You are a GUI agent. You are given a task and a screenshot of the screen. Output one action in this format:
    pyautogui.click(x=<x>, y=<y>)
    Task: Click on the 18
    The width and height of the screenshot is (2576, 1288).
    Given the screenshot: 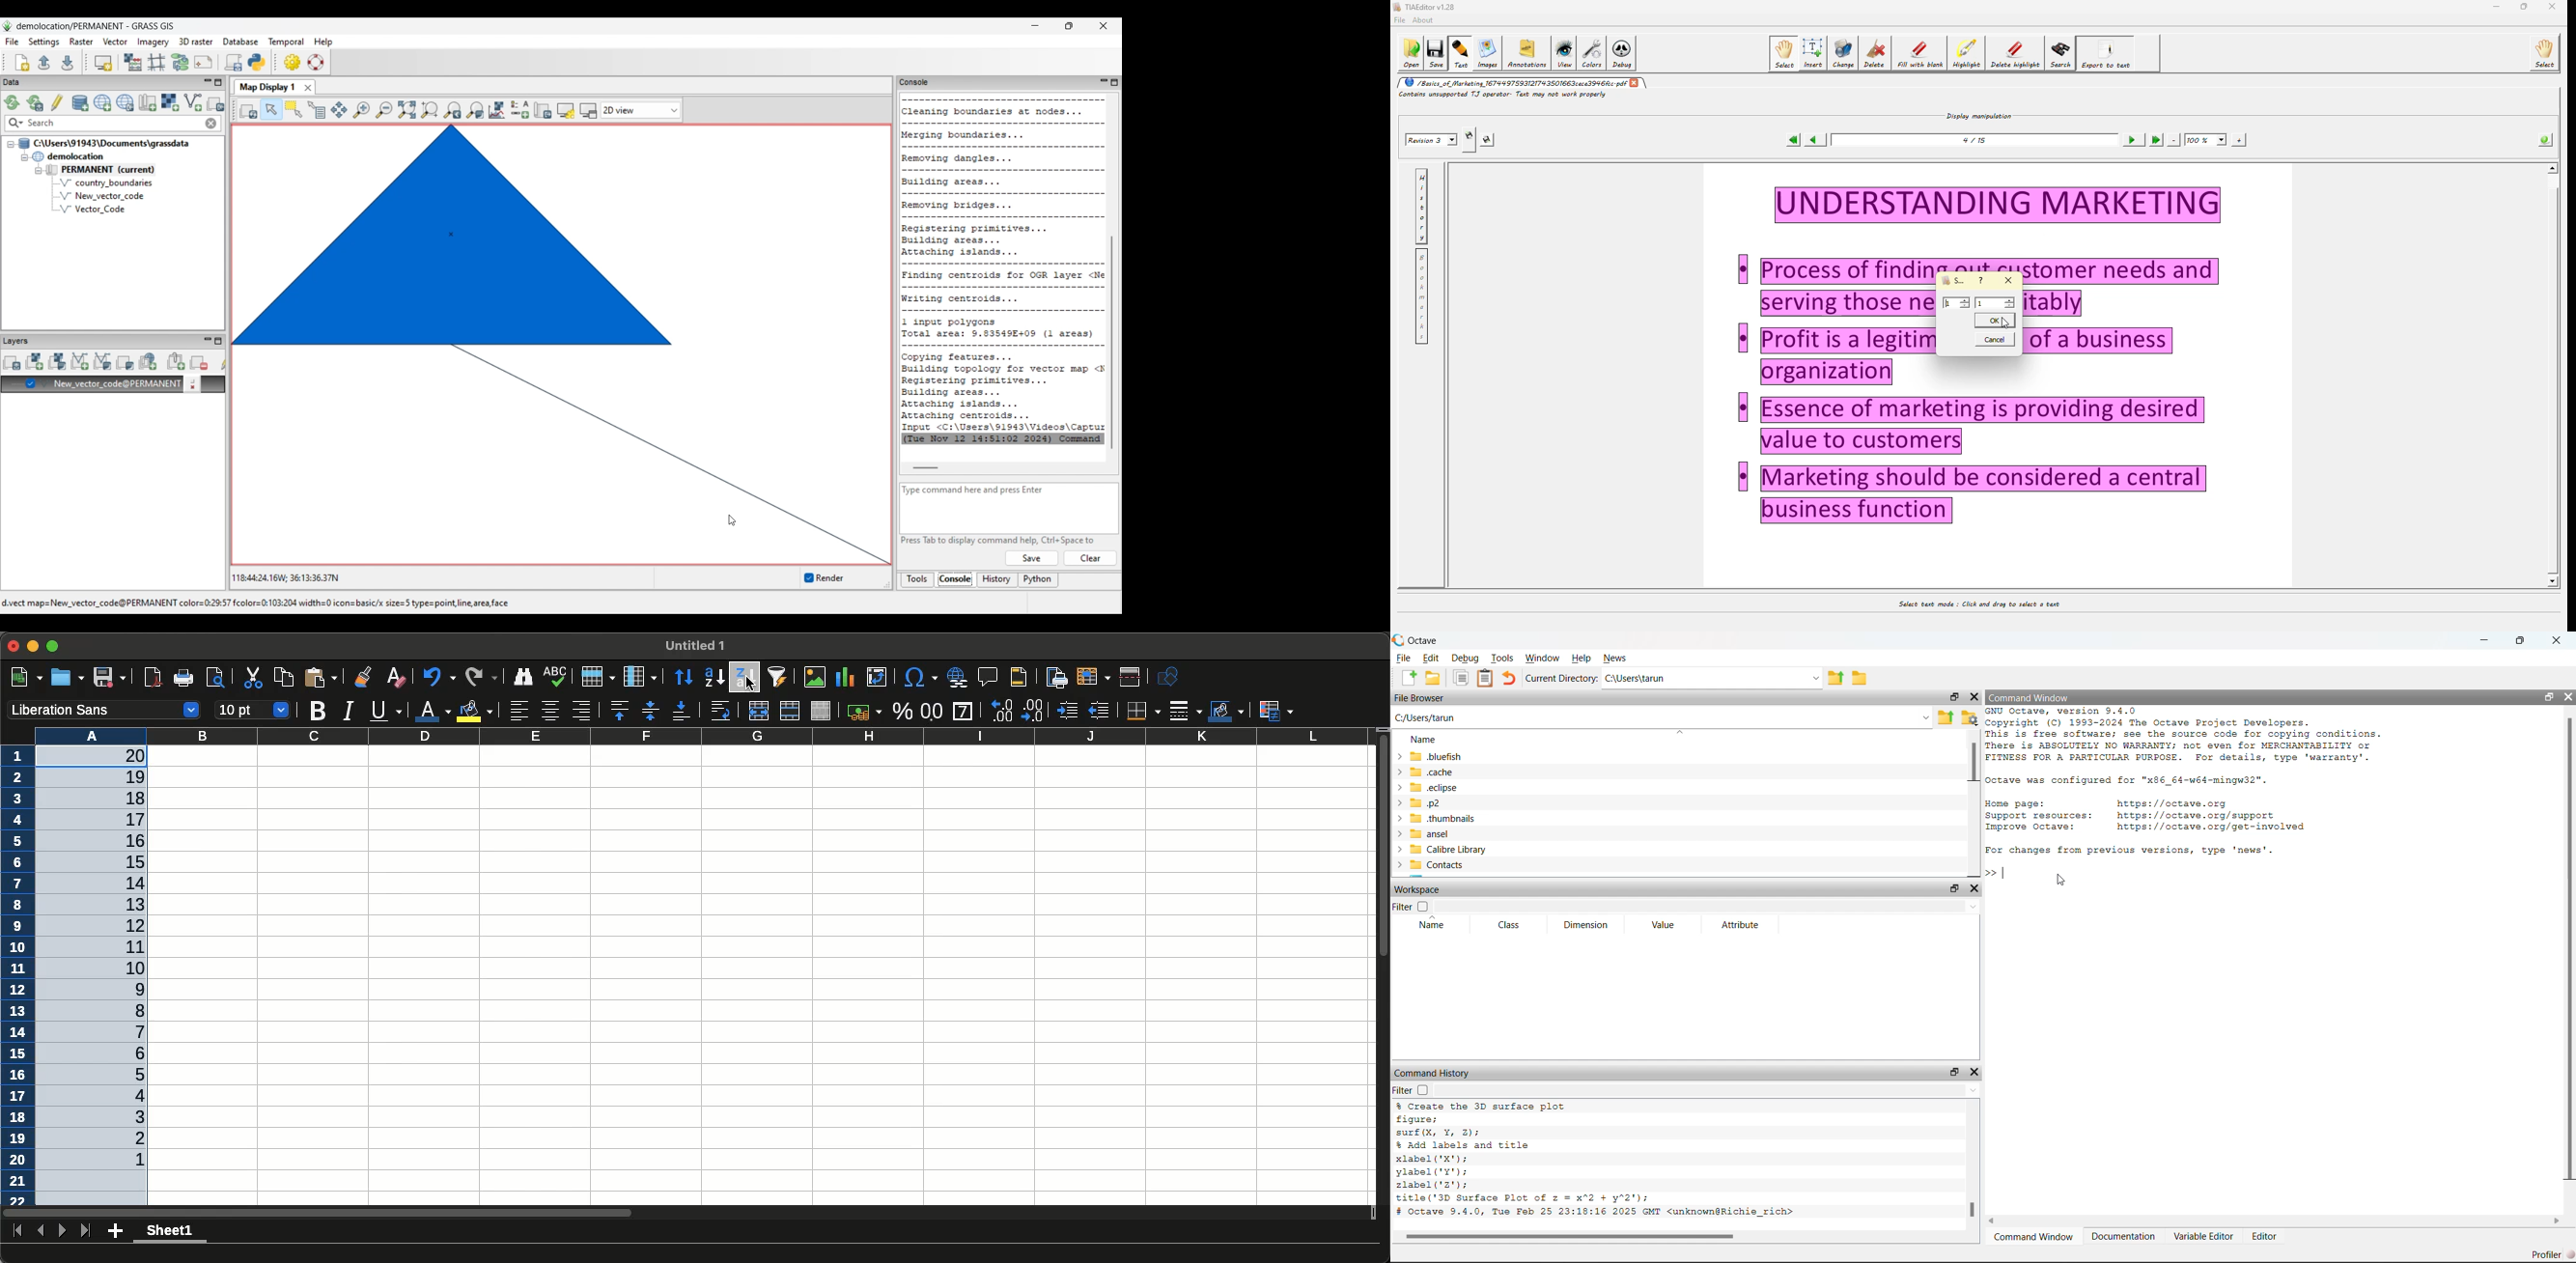 What is the action you would take?
    pyautogui.click(x=120, y=1115)
    